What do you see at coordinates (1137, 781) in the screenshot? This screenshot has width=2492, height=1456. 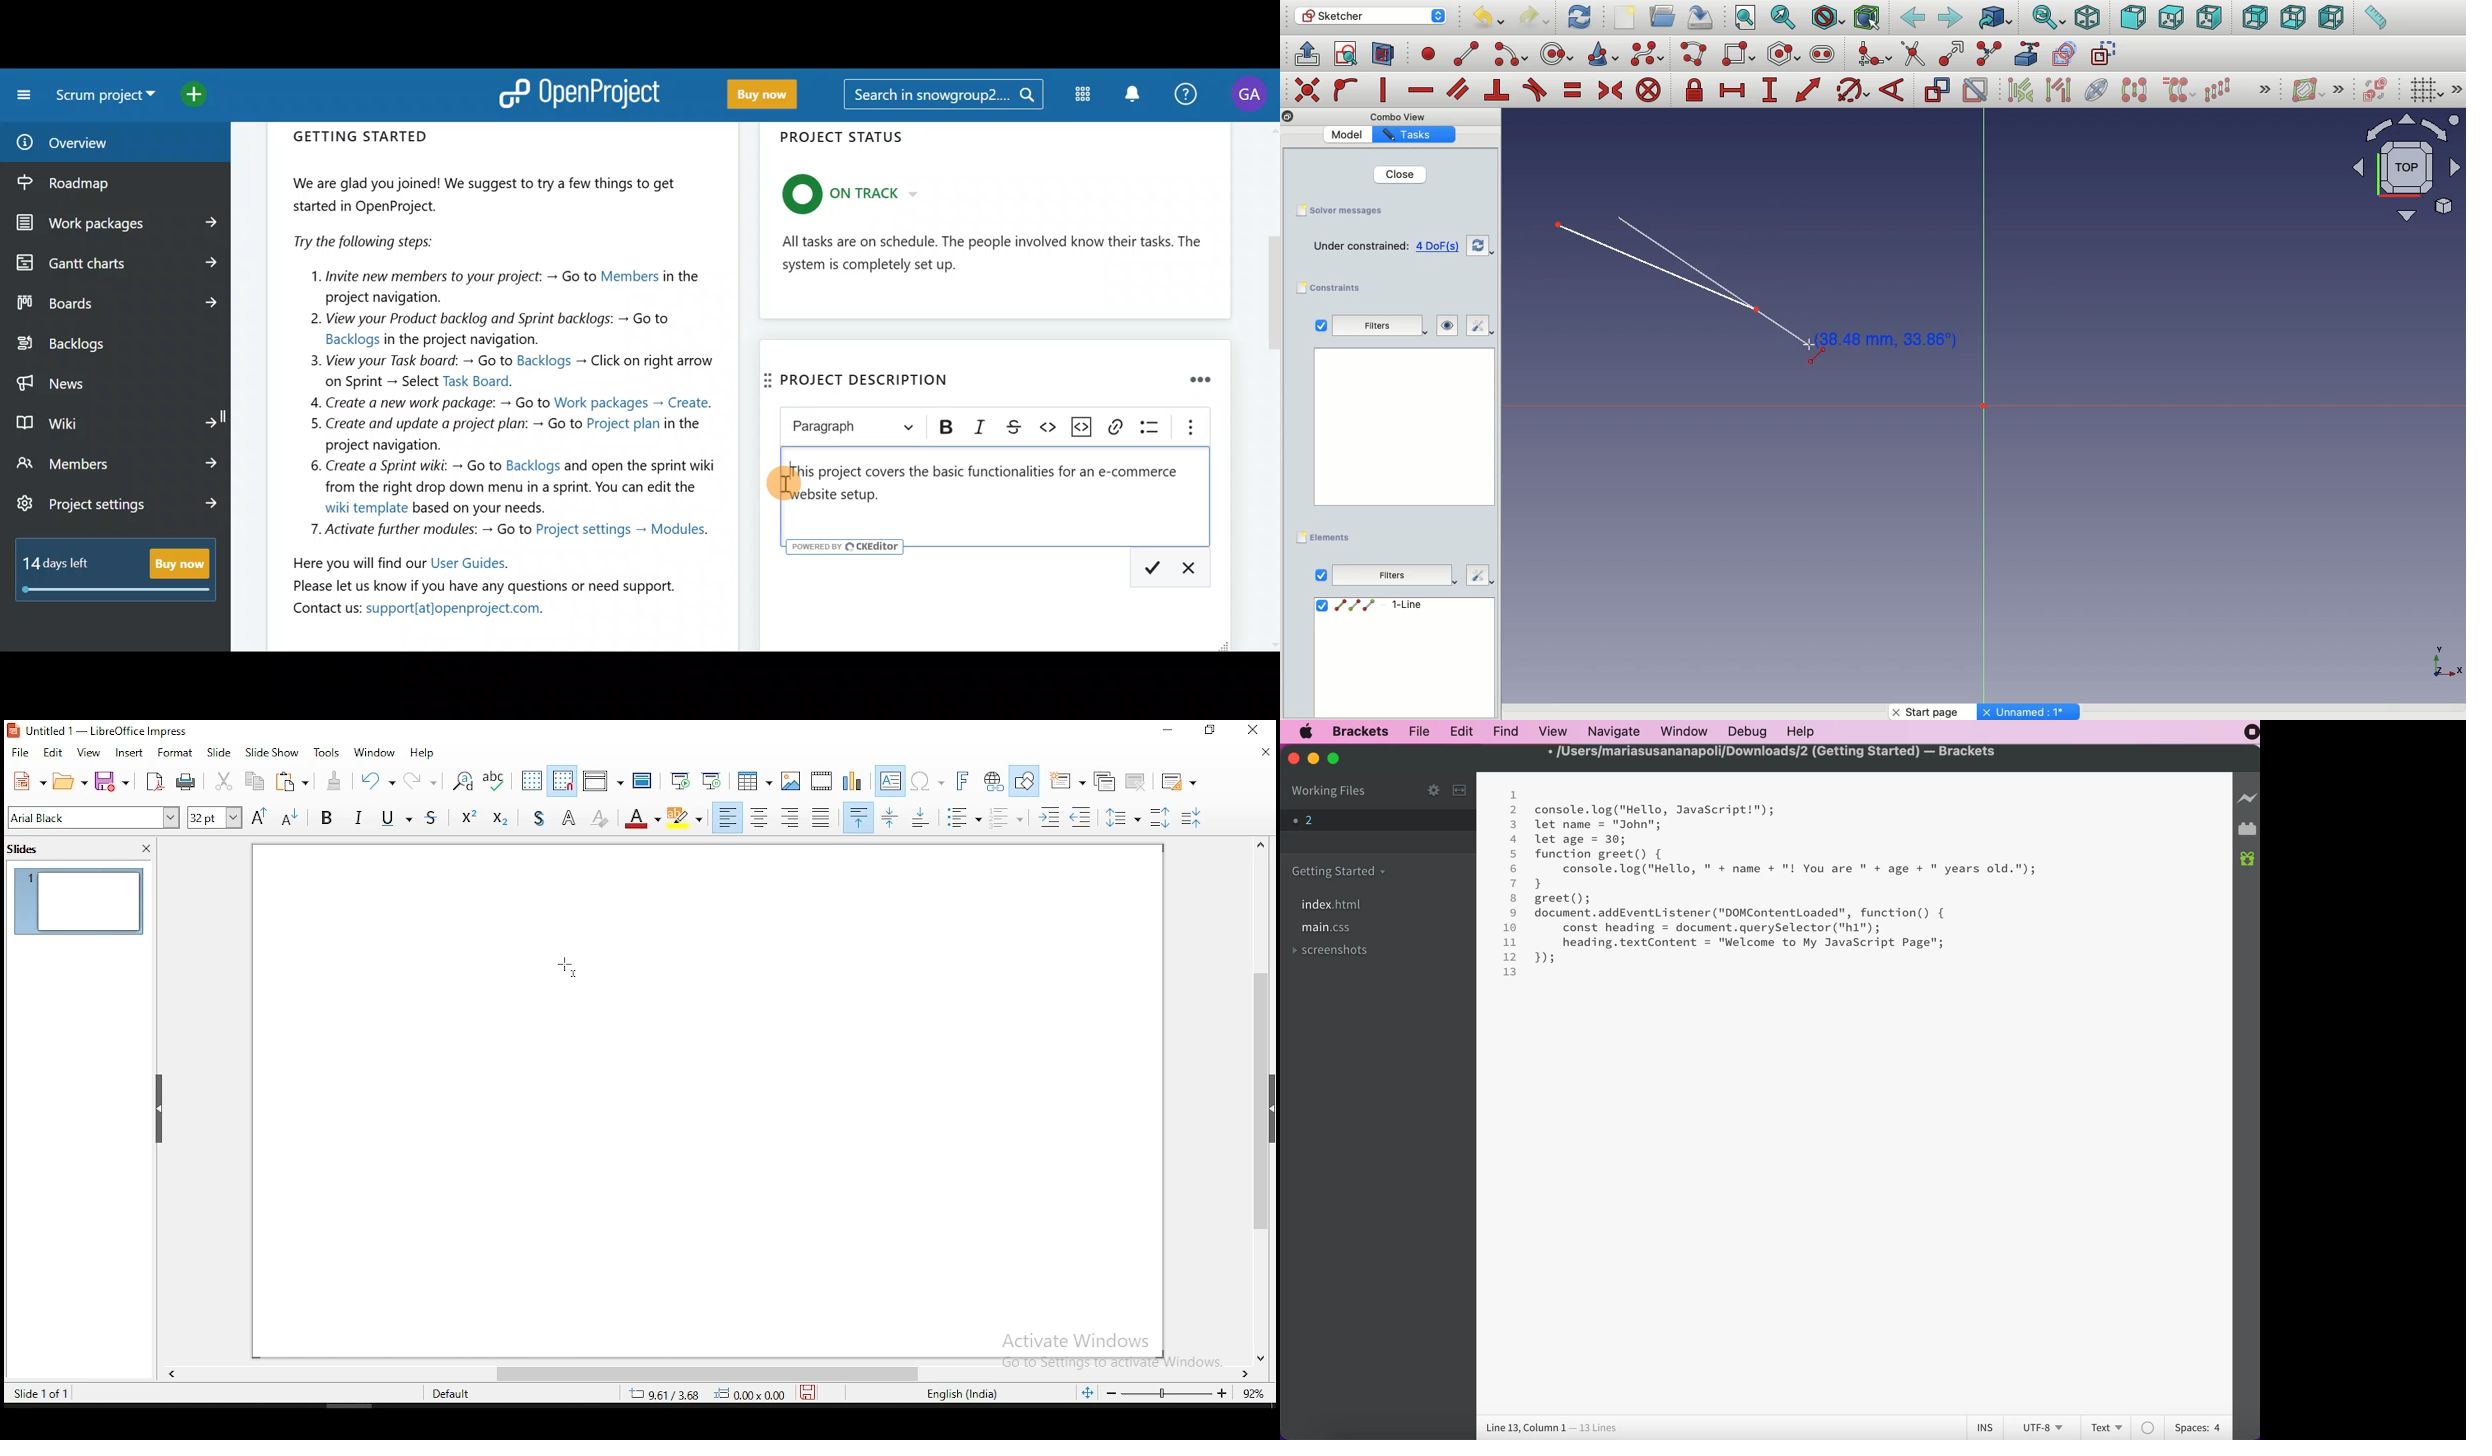 I see `delete slide` at bounding box center [1137, 781].